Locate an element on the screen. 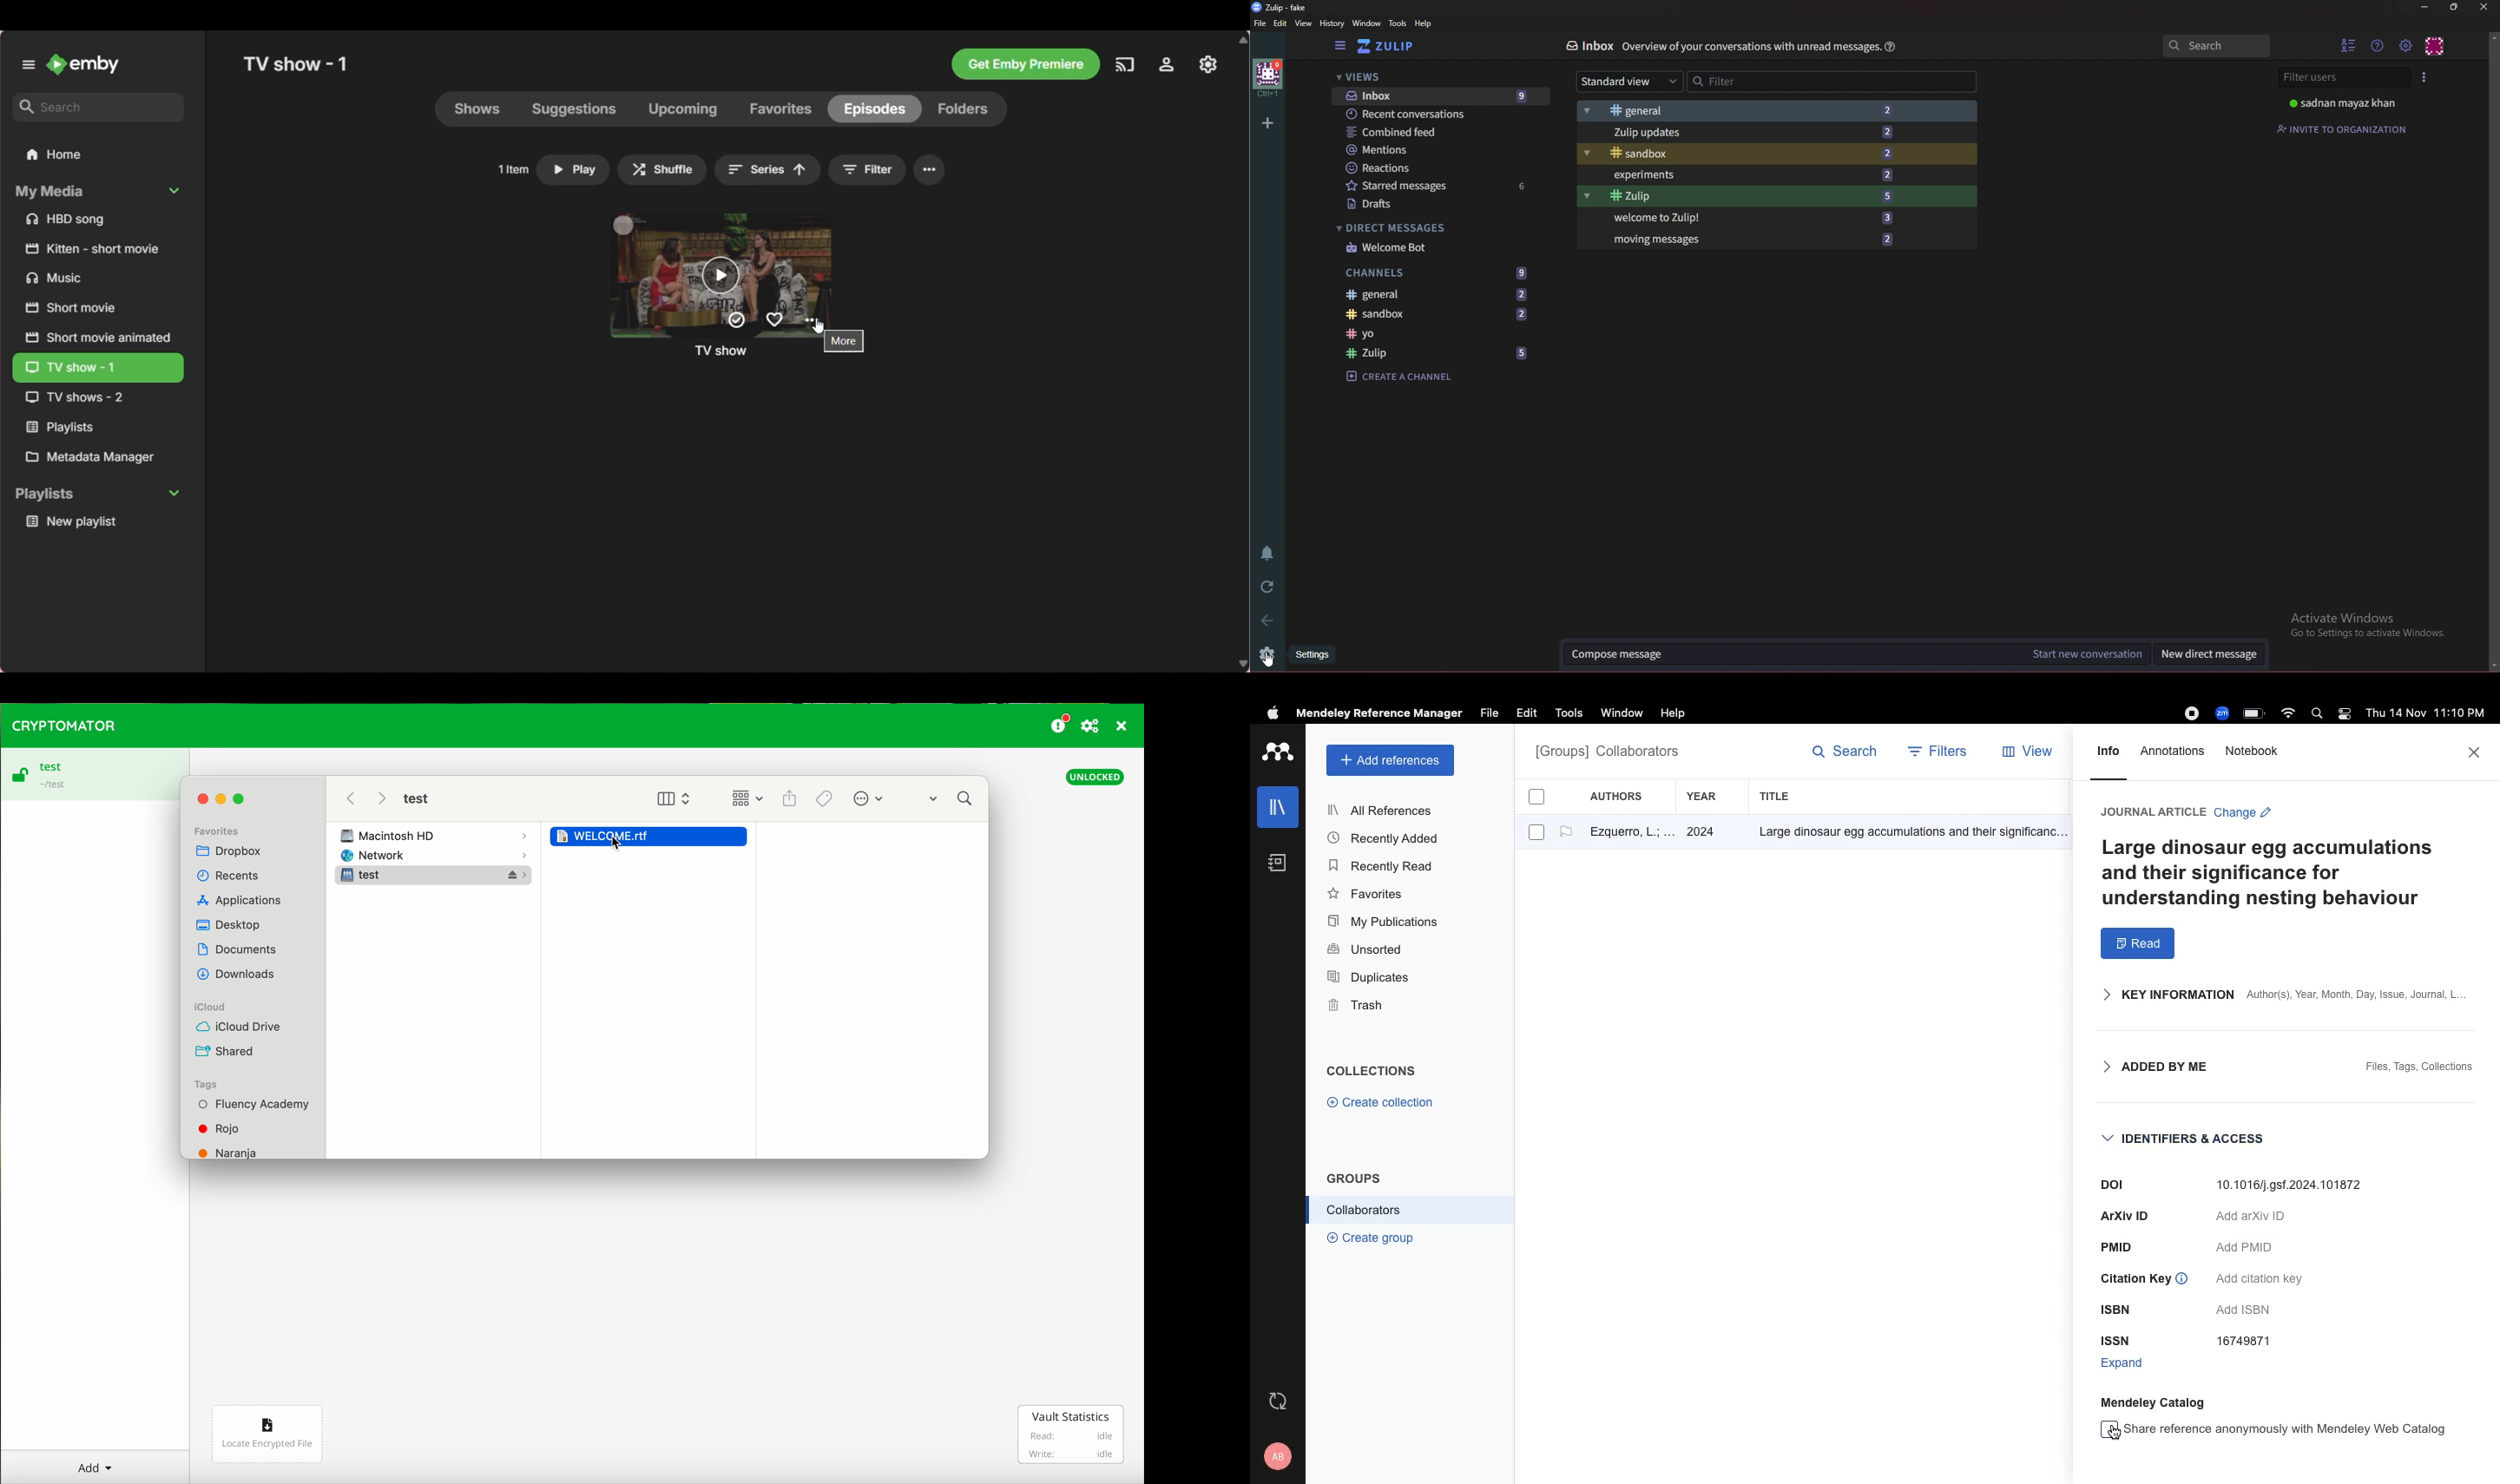  Edit is located at coordinates (1281, 24).